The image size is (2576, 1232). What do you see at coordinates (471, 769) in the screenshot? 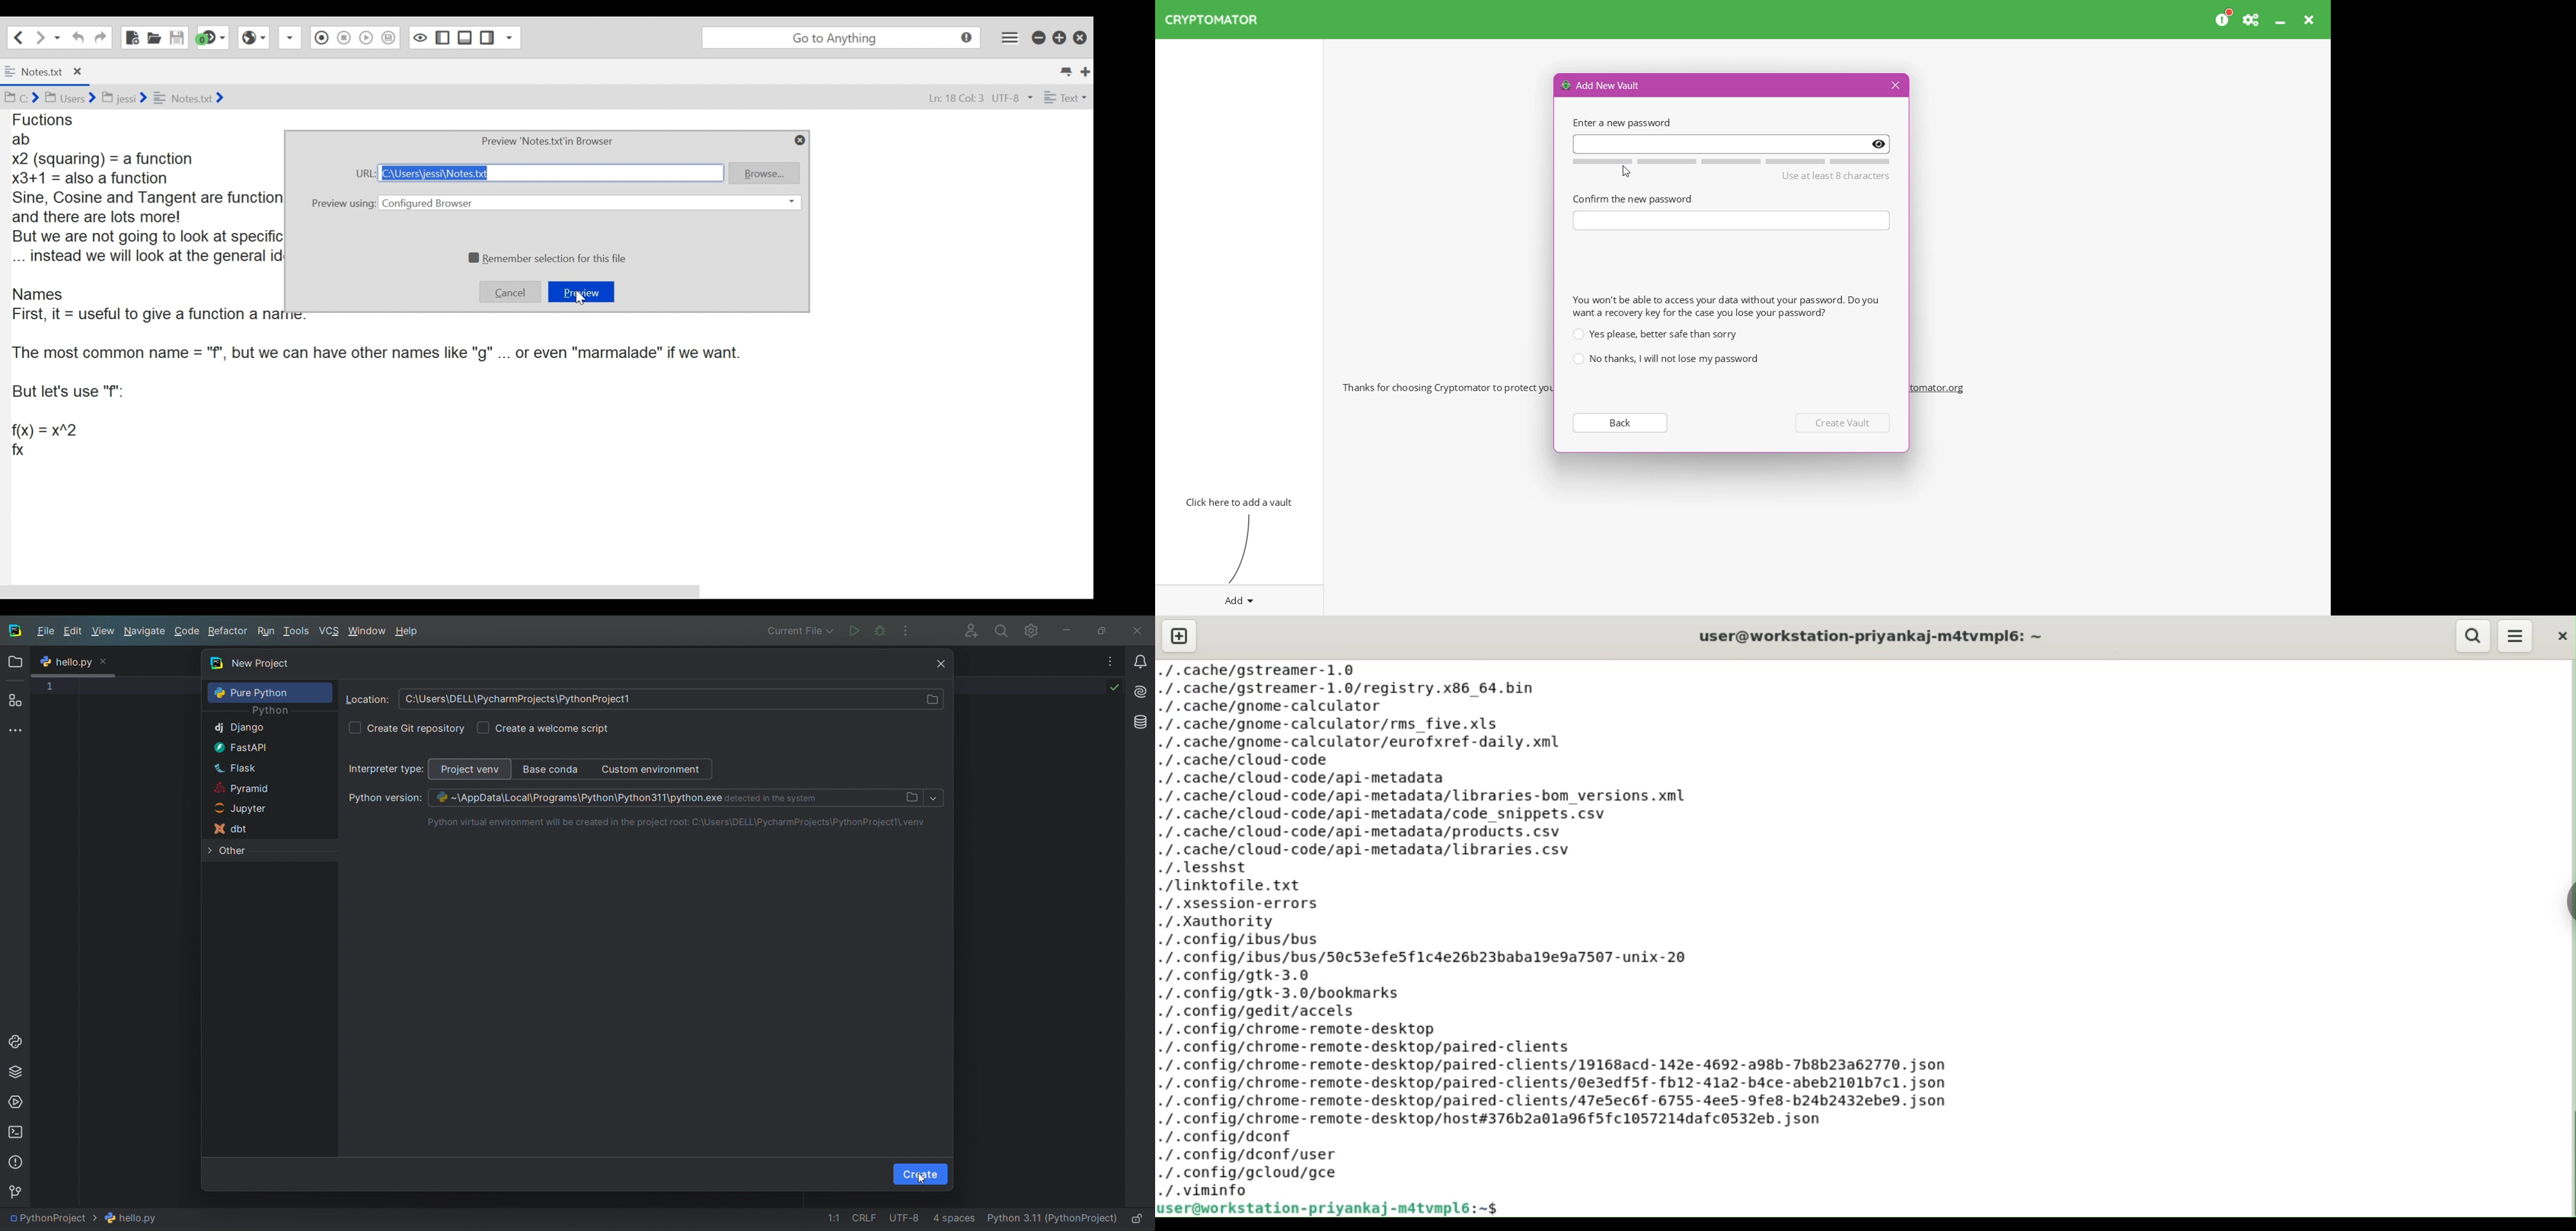
I see `project view` at bounding box center [471, 769].